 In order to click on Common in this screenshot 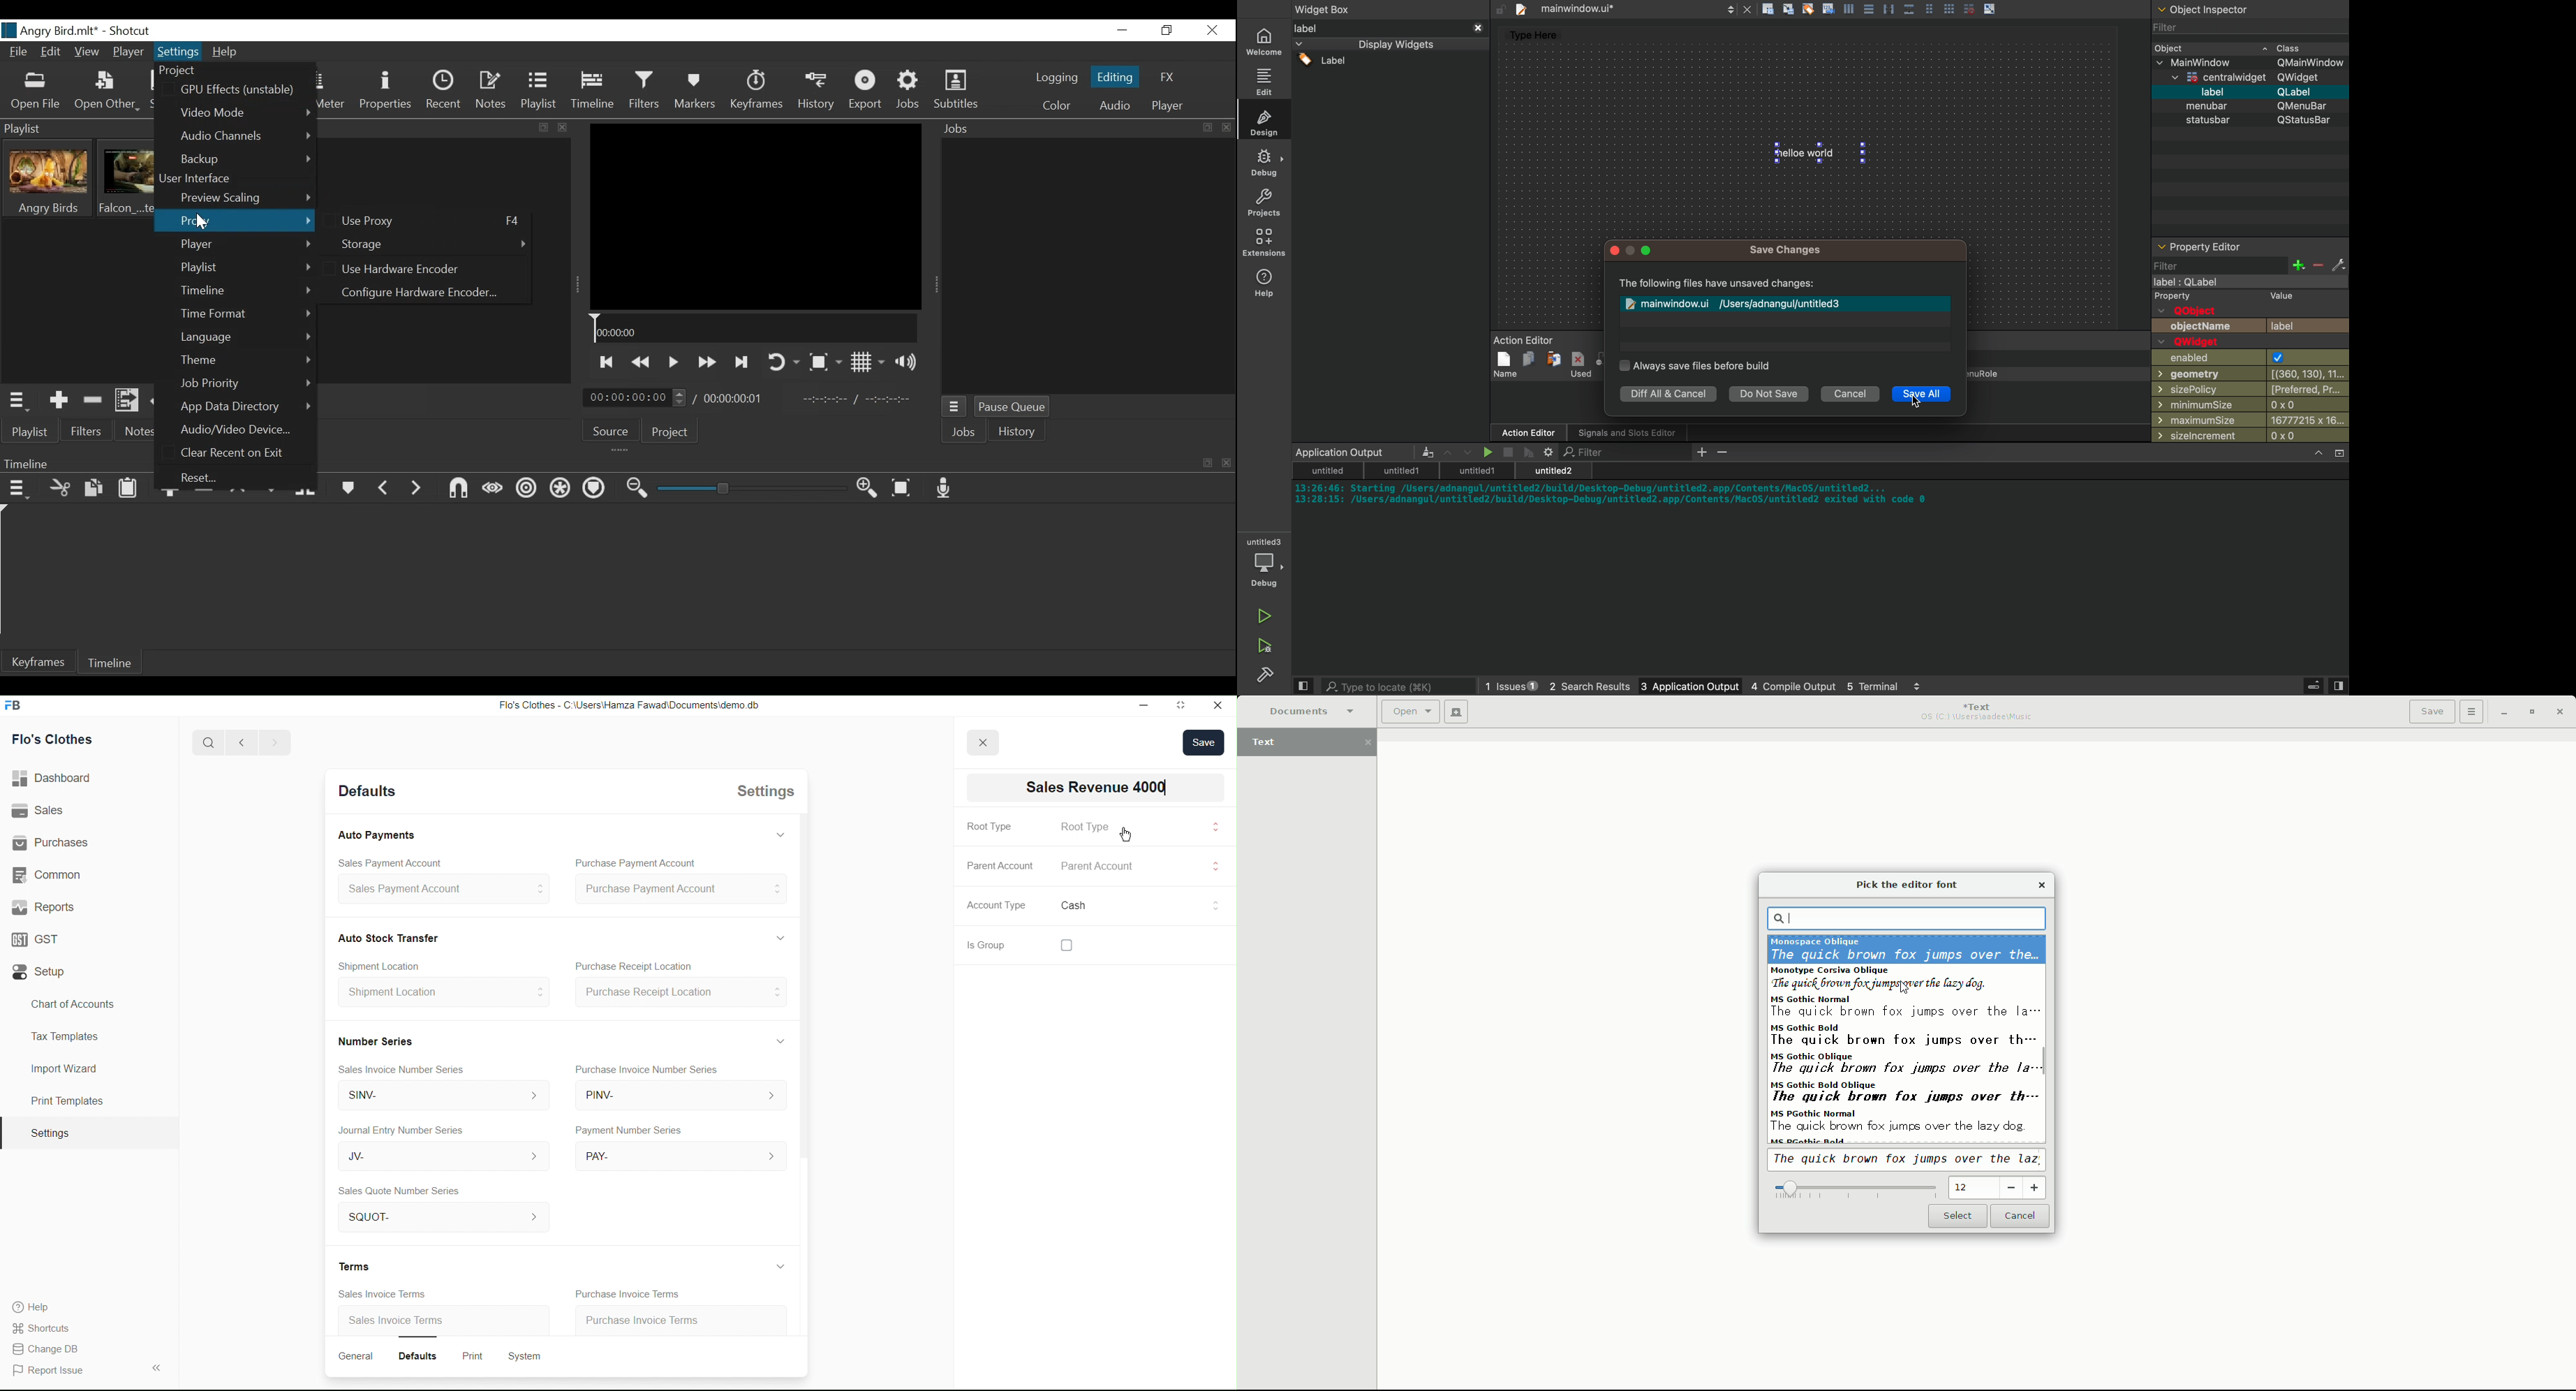, I will do `click(50, 874)`.